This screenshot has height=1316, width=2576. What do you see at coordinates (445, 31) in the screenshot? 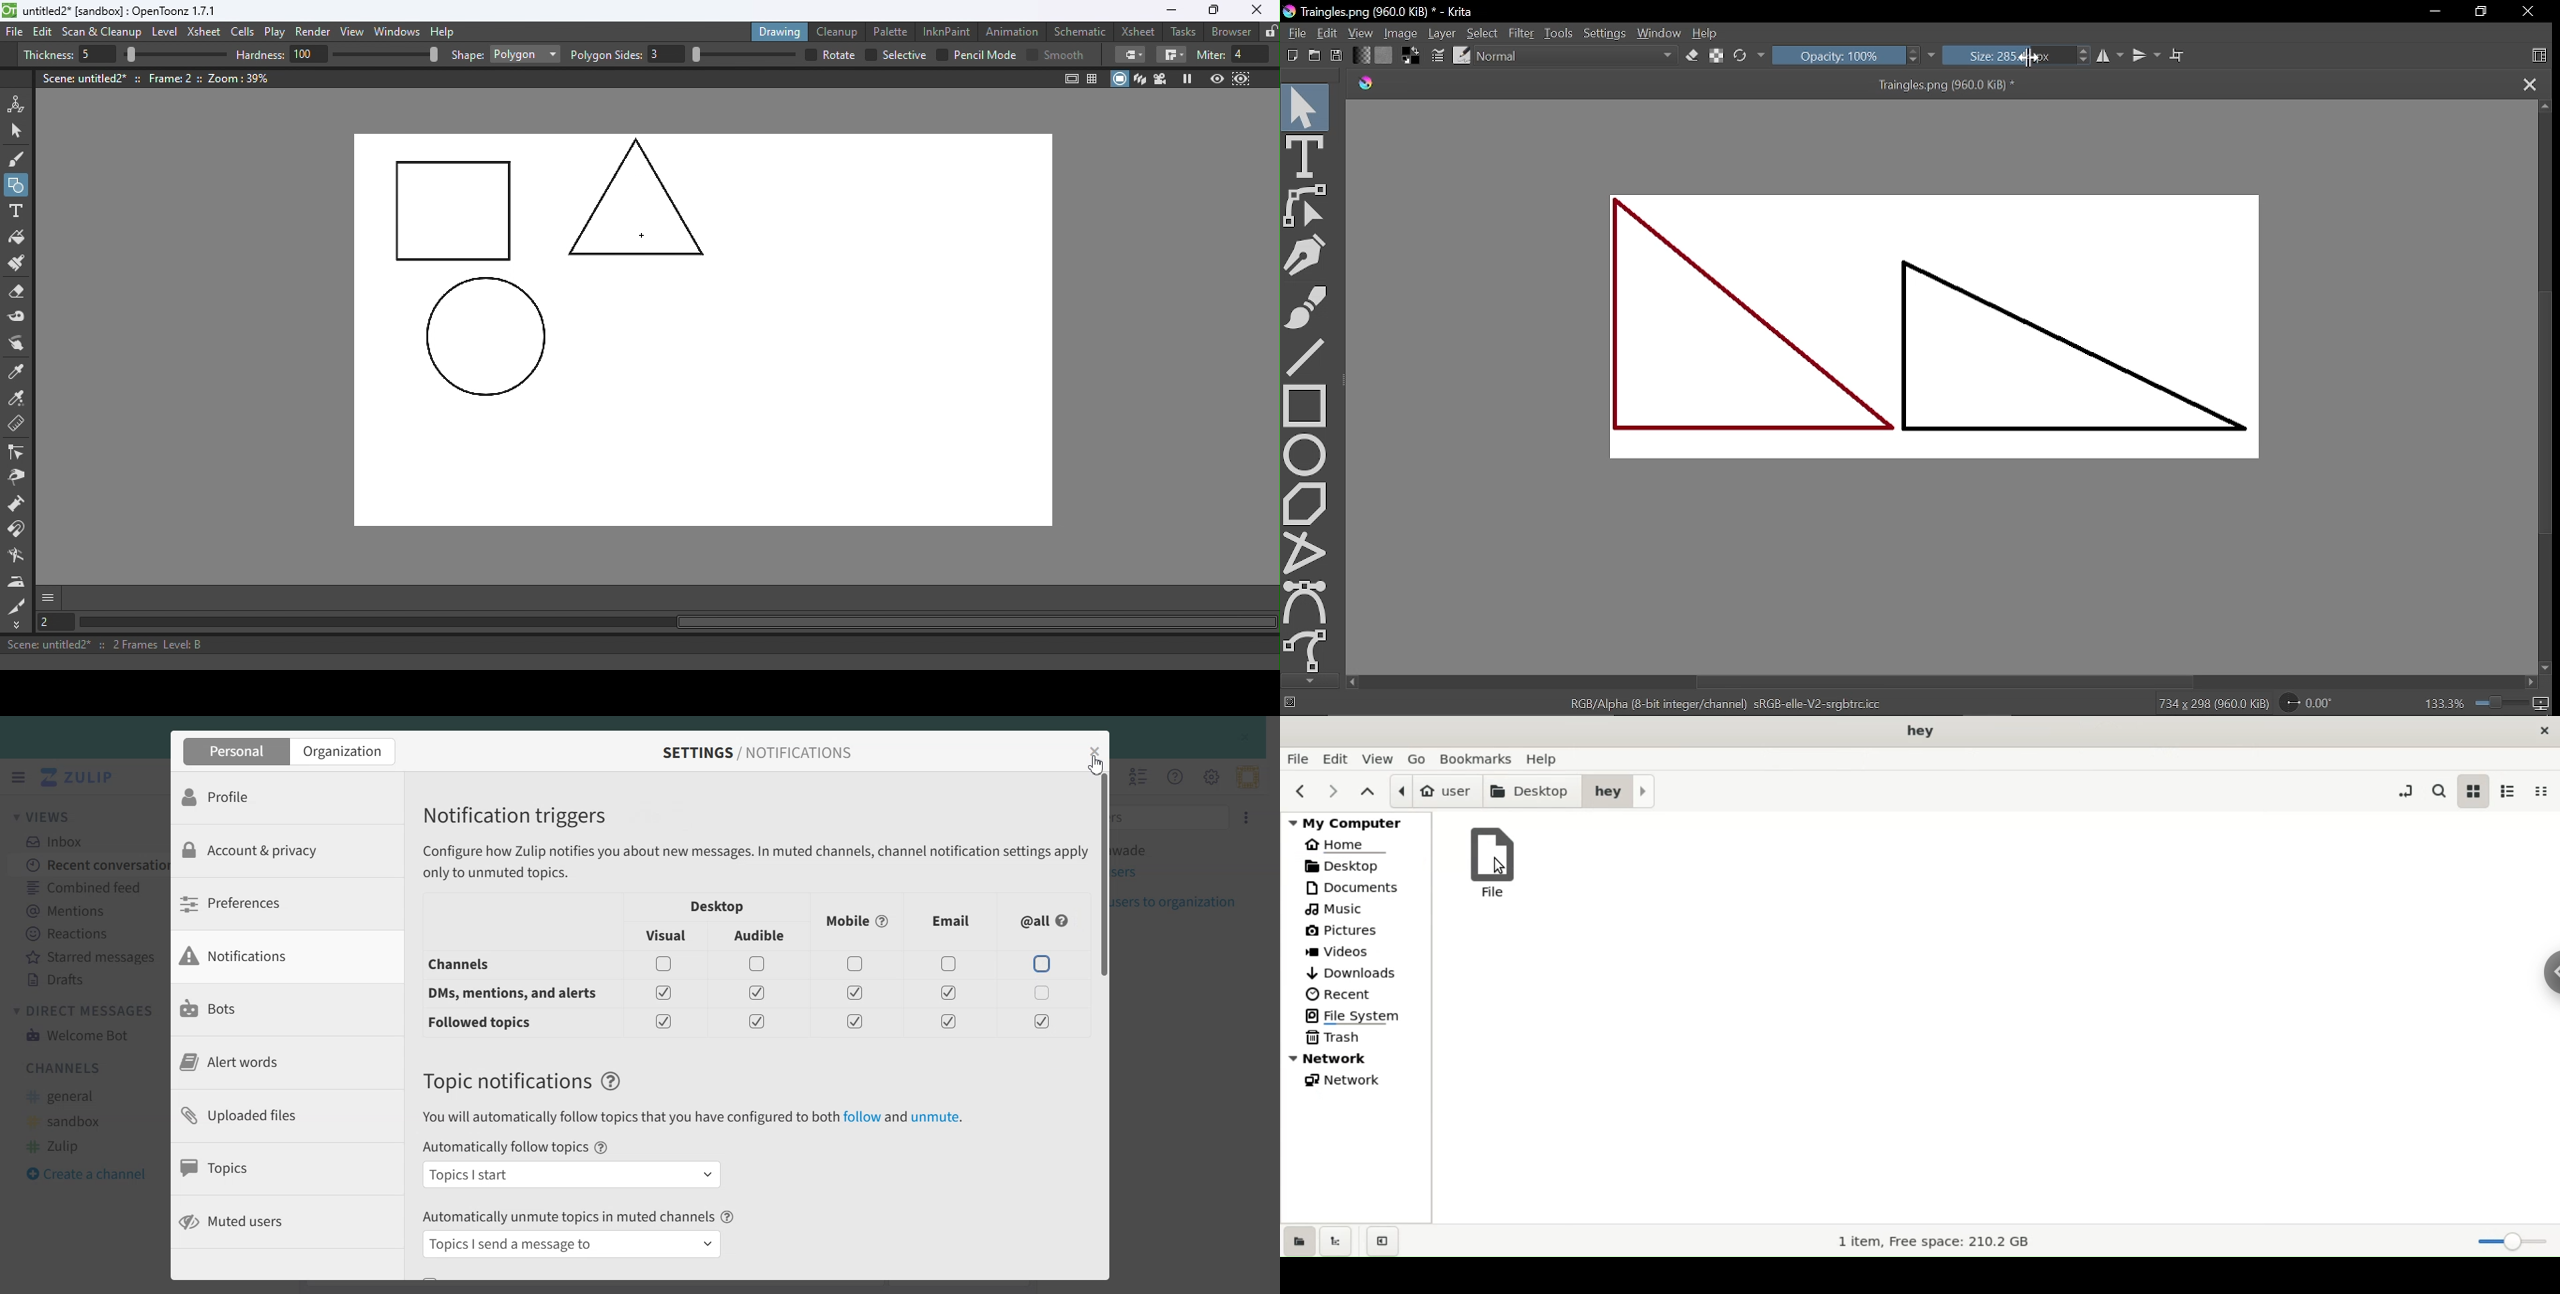
I see `Help` at bounding box center [445, 31].